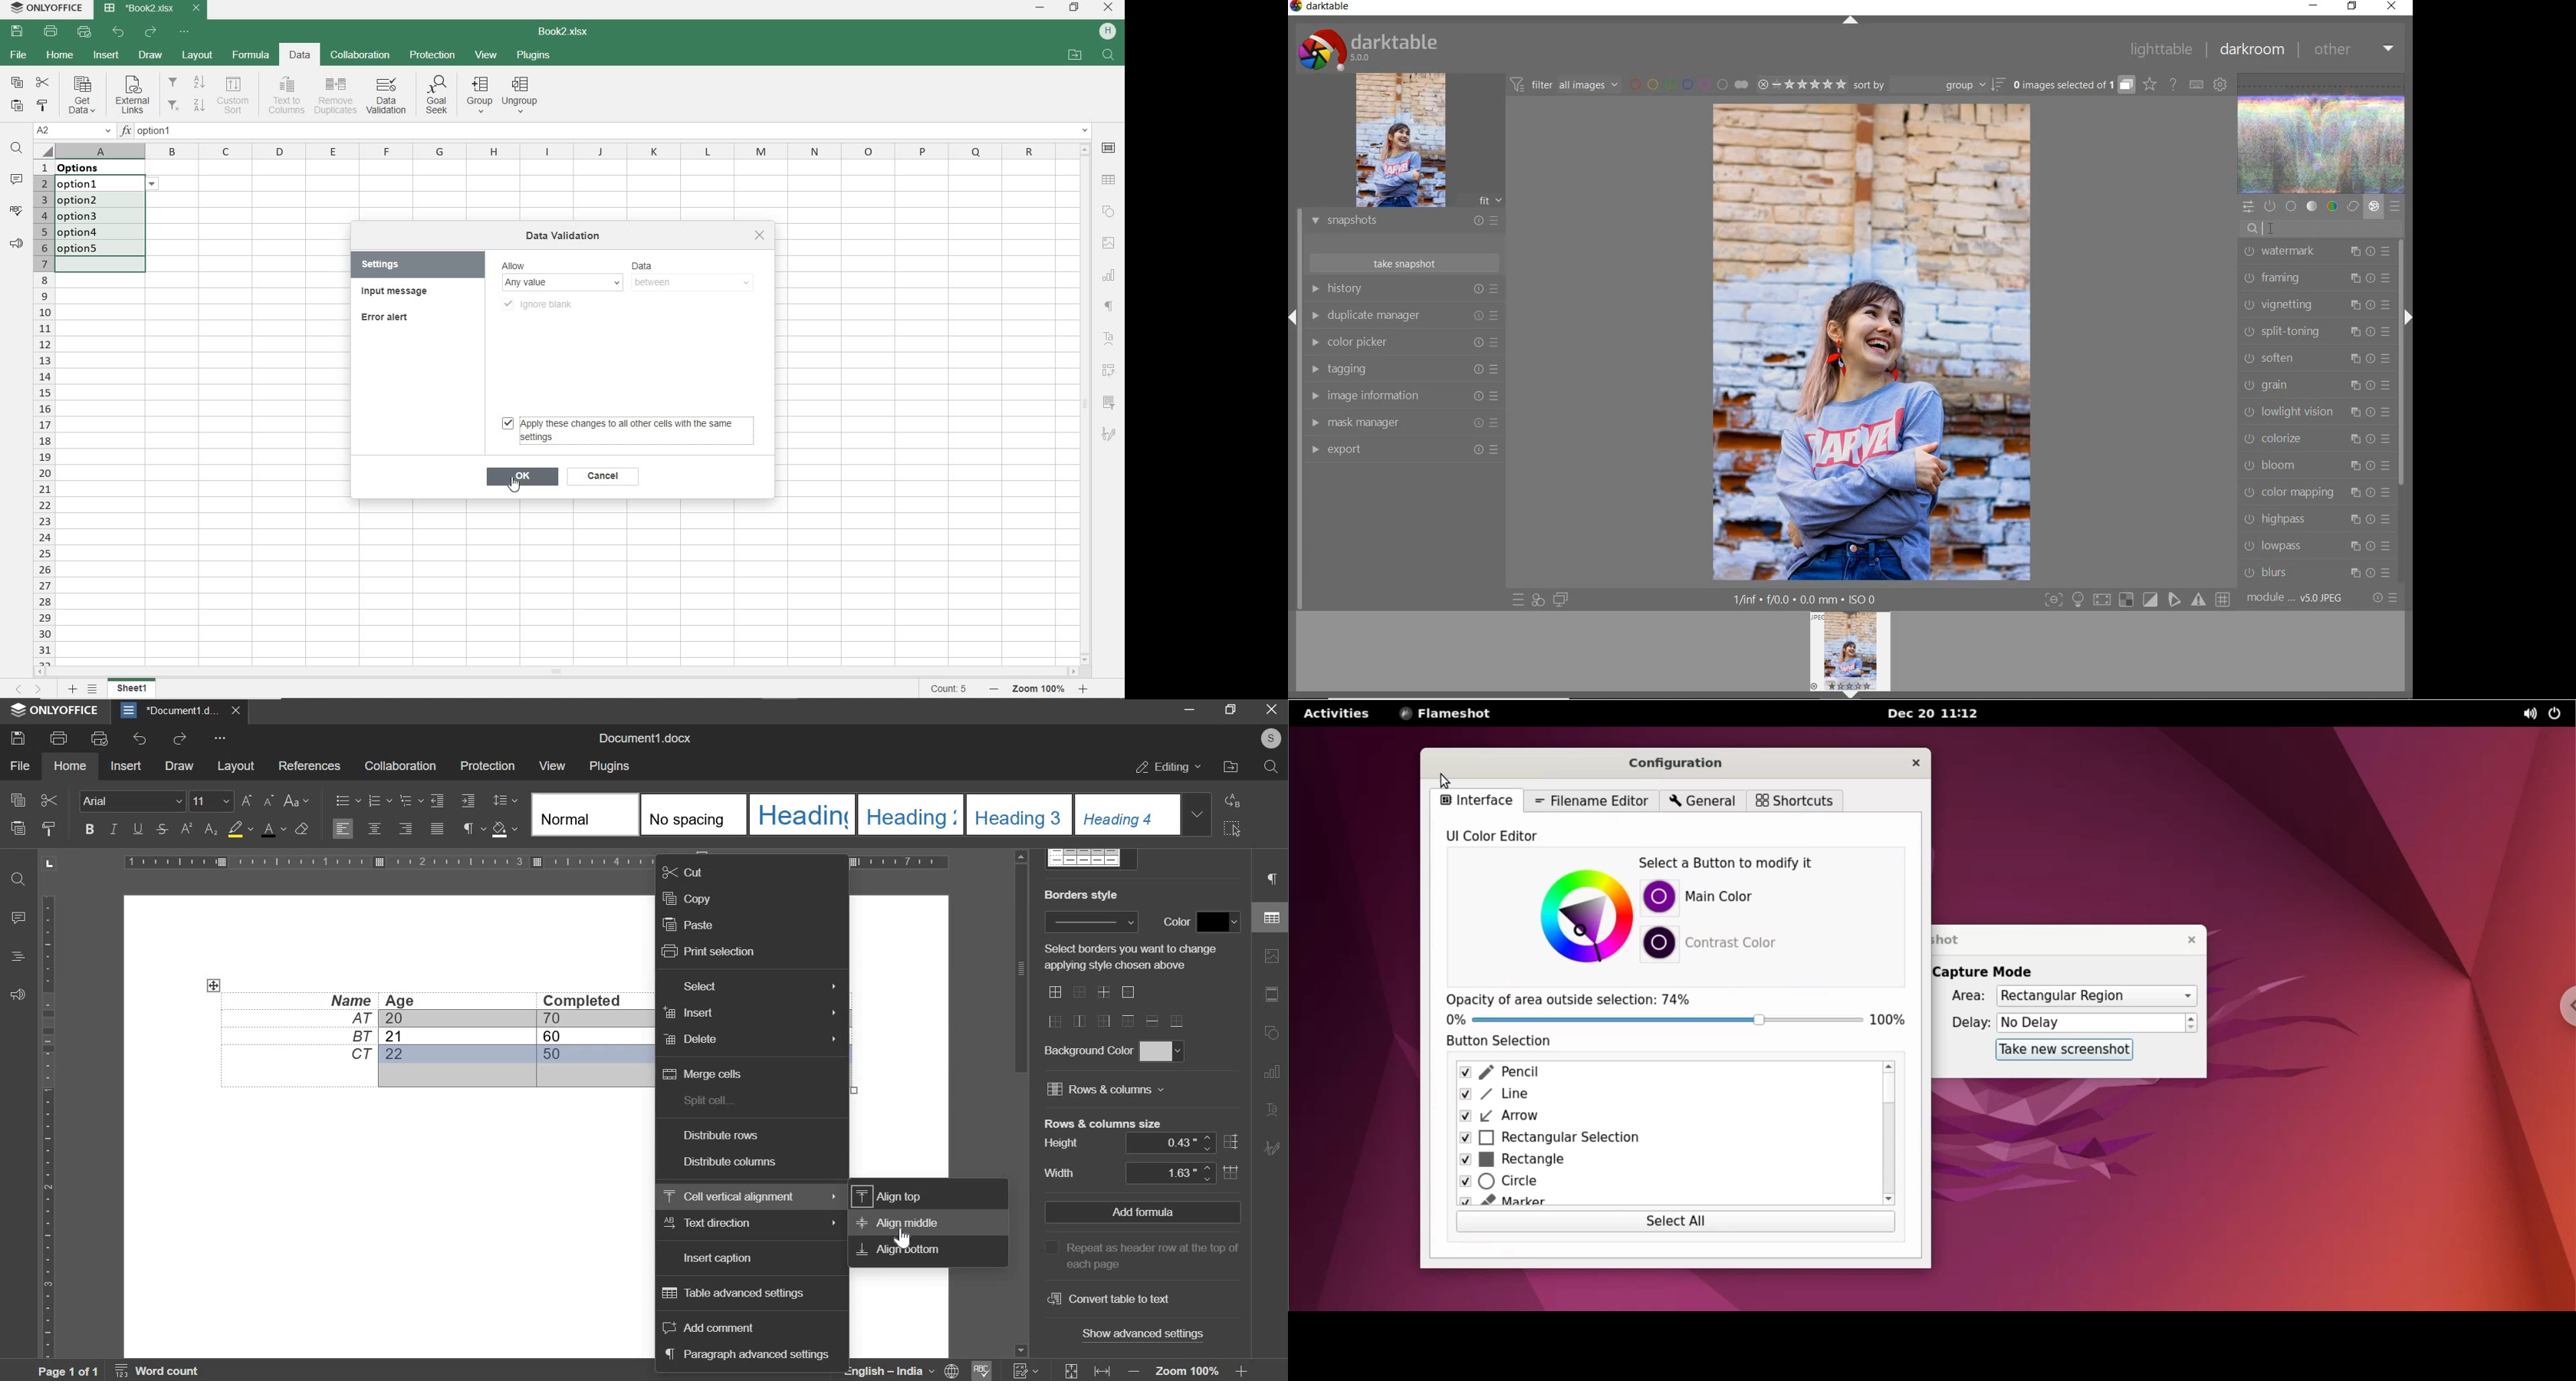 This screenshot has height=1400, width=2576. I want to click on search, so click(19, 877).